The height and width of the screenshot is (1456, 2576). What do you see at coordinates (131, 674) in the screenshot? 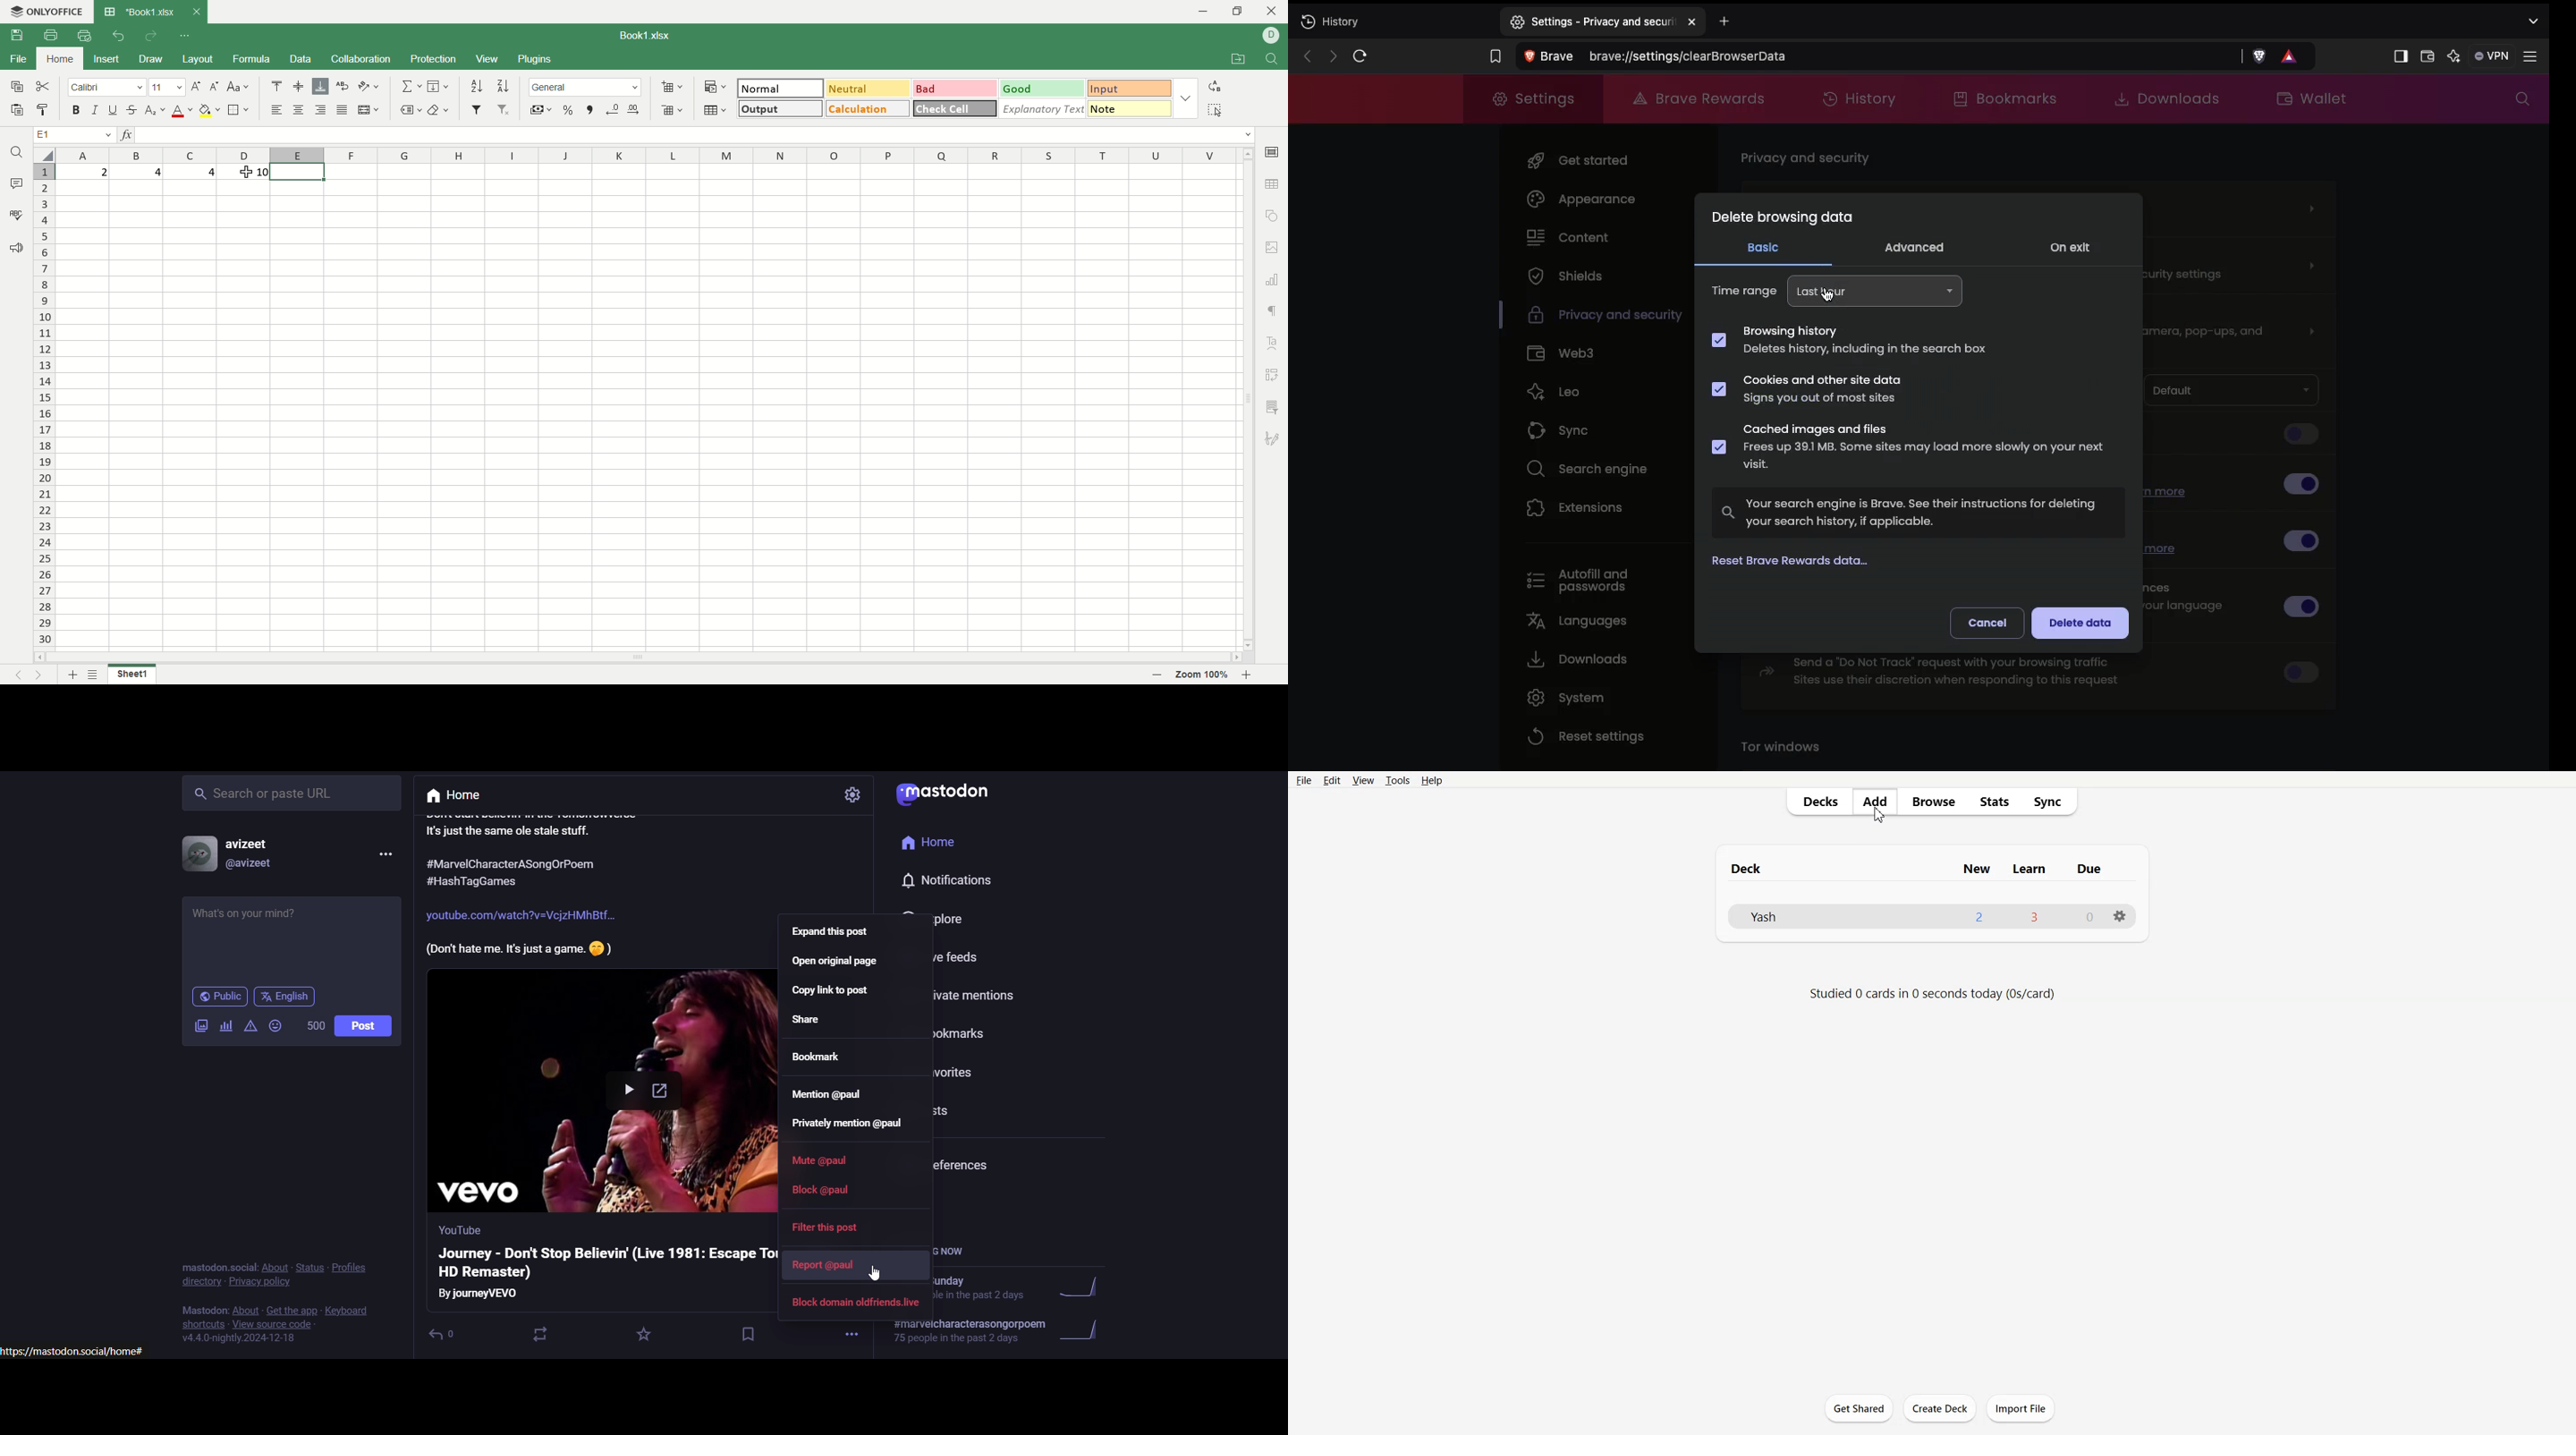
I see `sheet1` at bounding box center [131, 674].